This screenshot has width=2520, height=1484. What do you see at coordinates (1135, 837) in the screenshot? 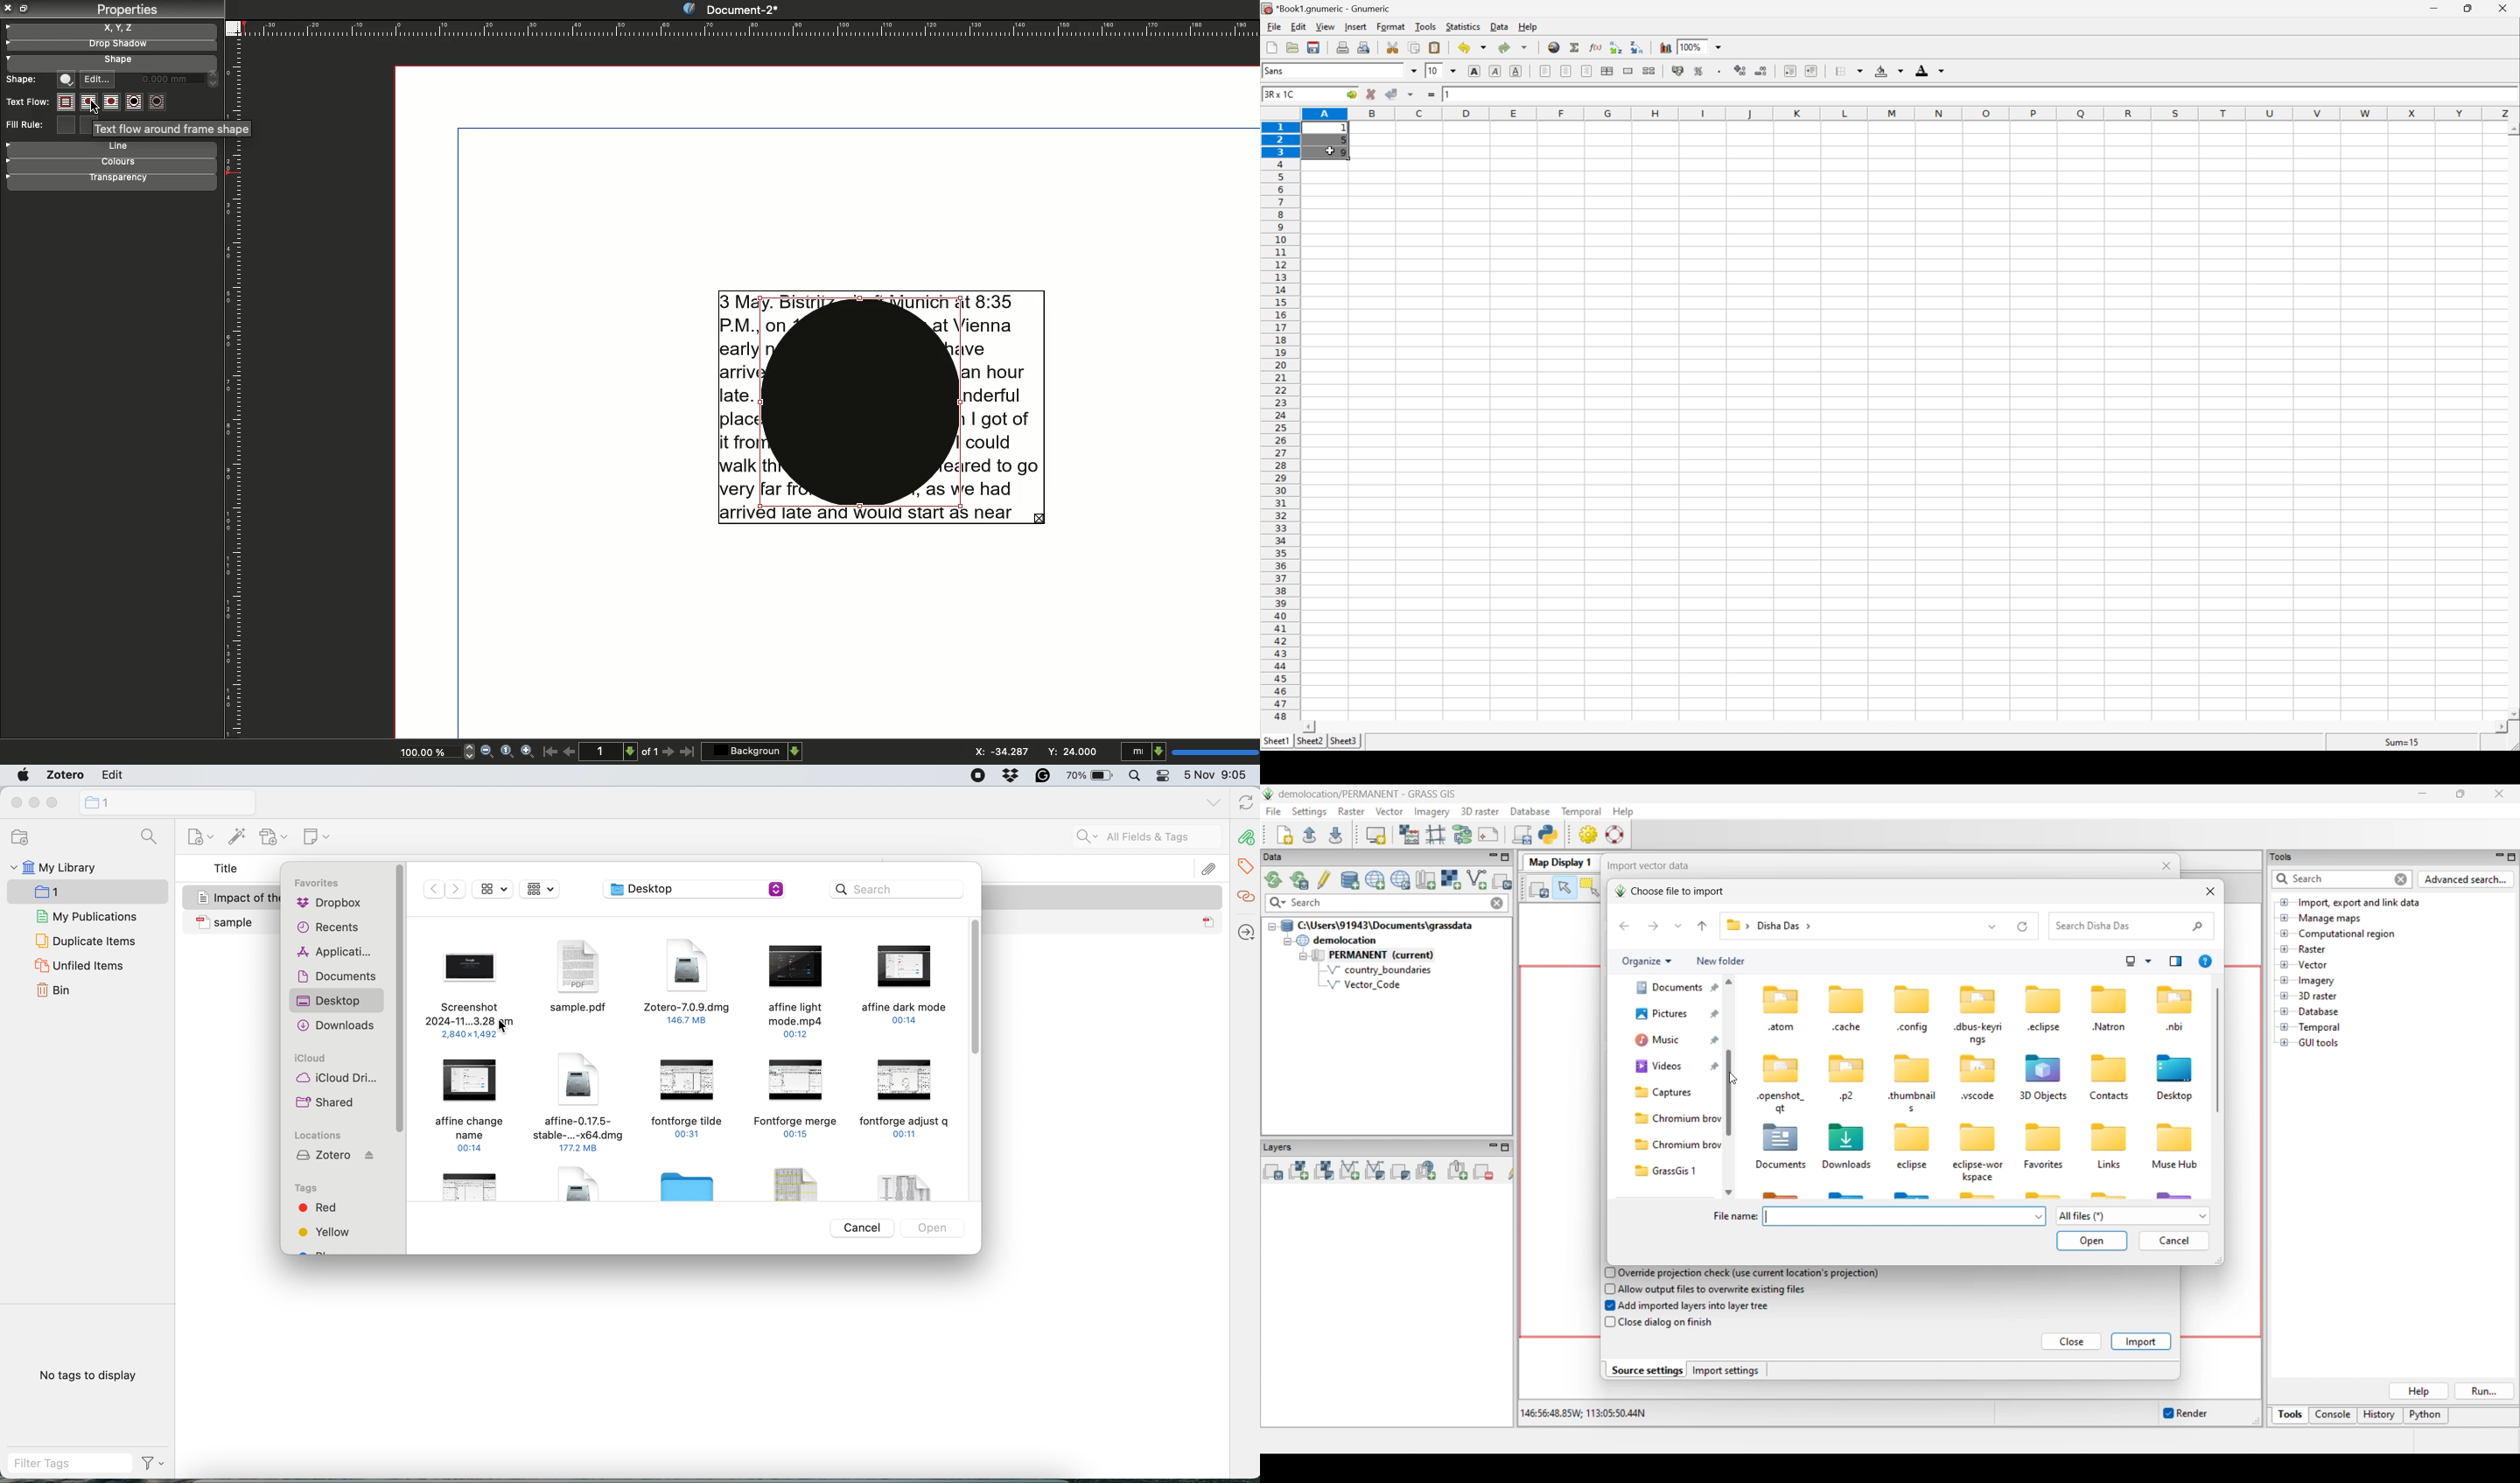
I see `all fields and tags` at bounding box center [1135, 837].